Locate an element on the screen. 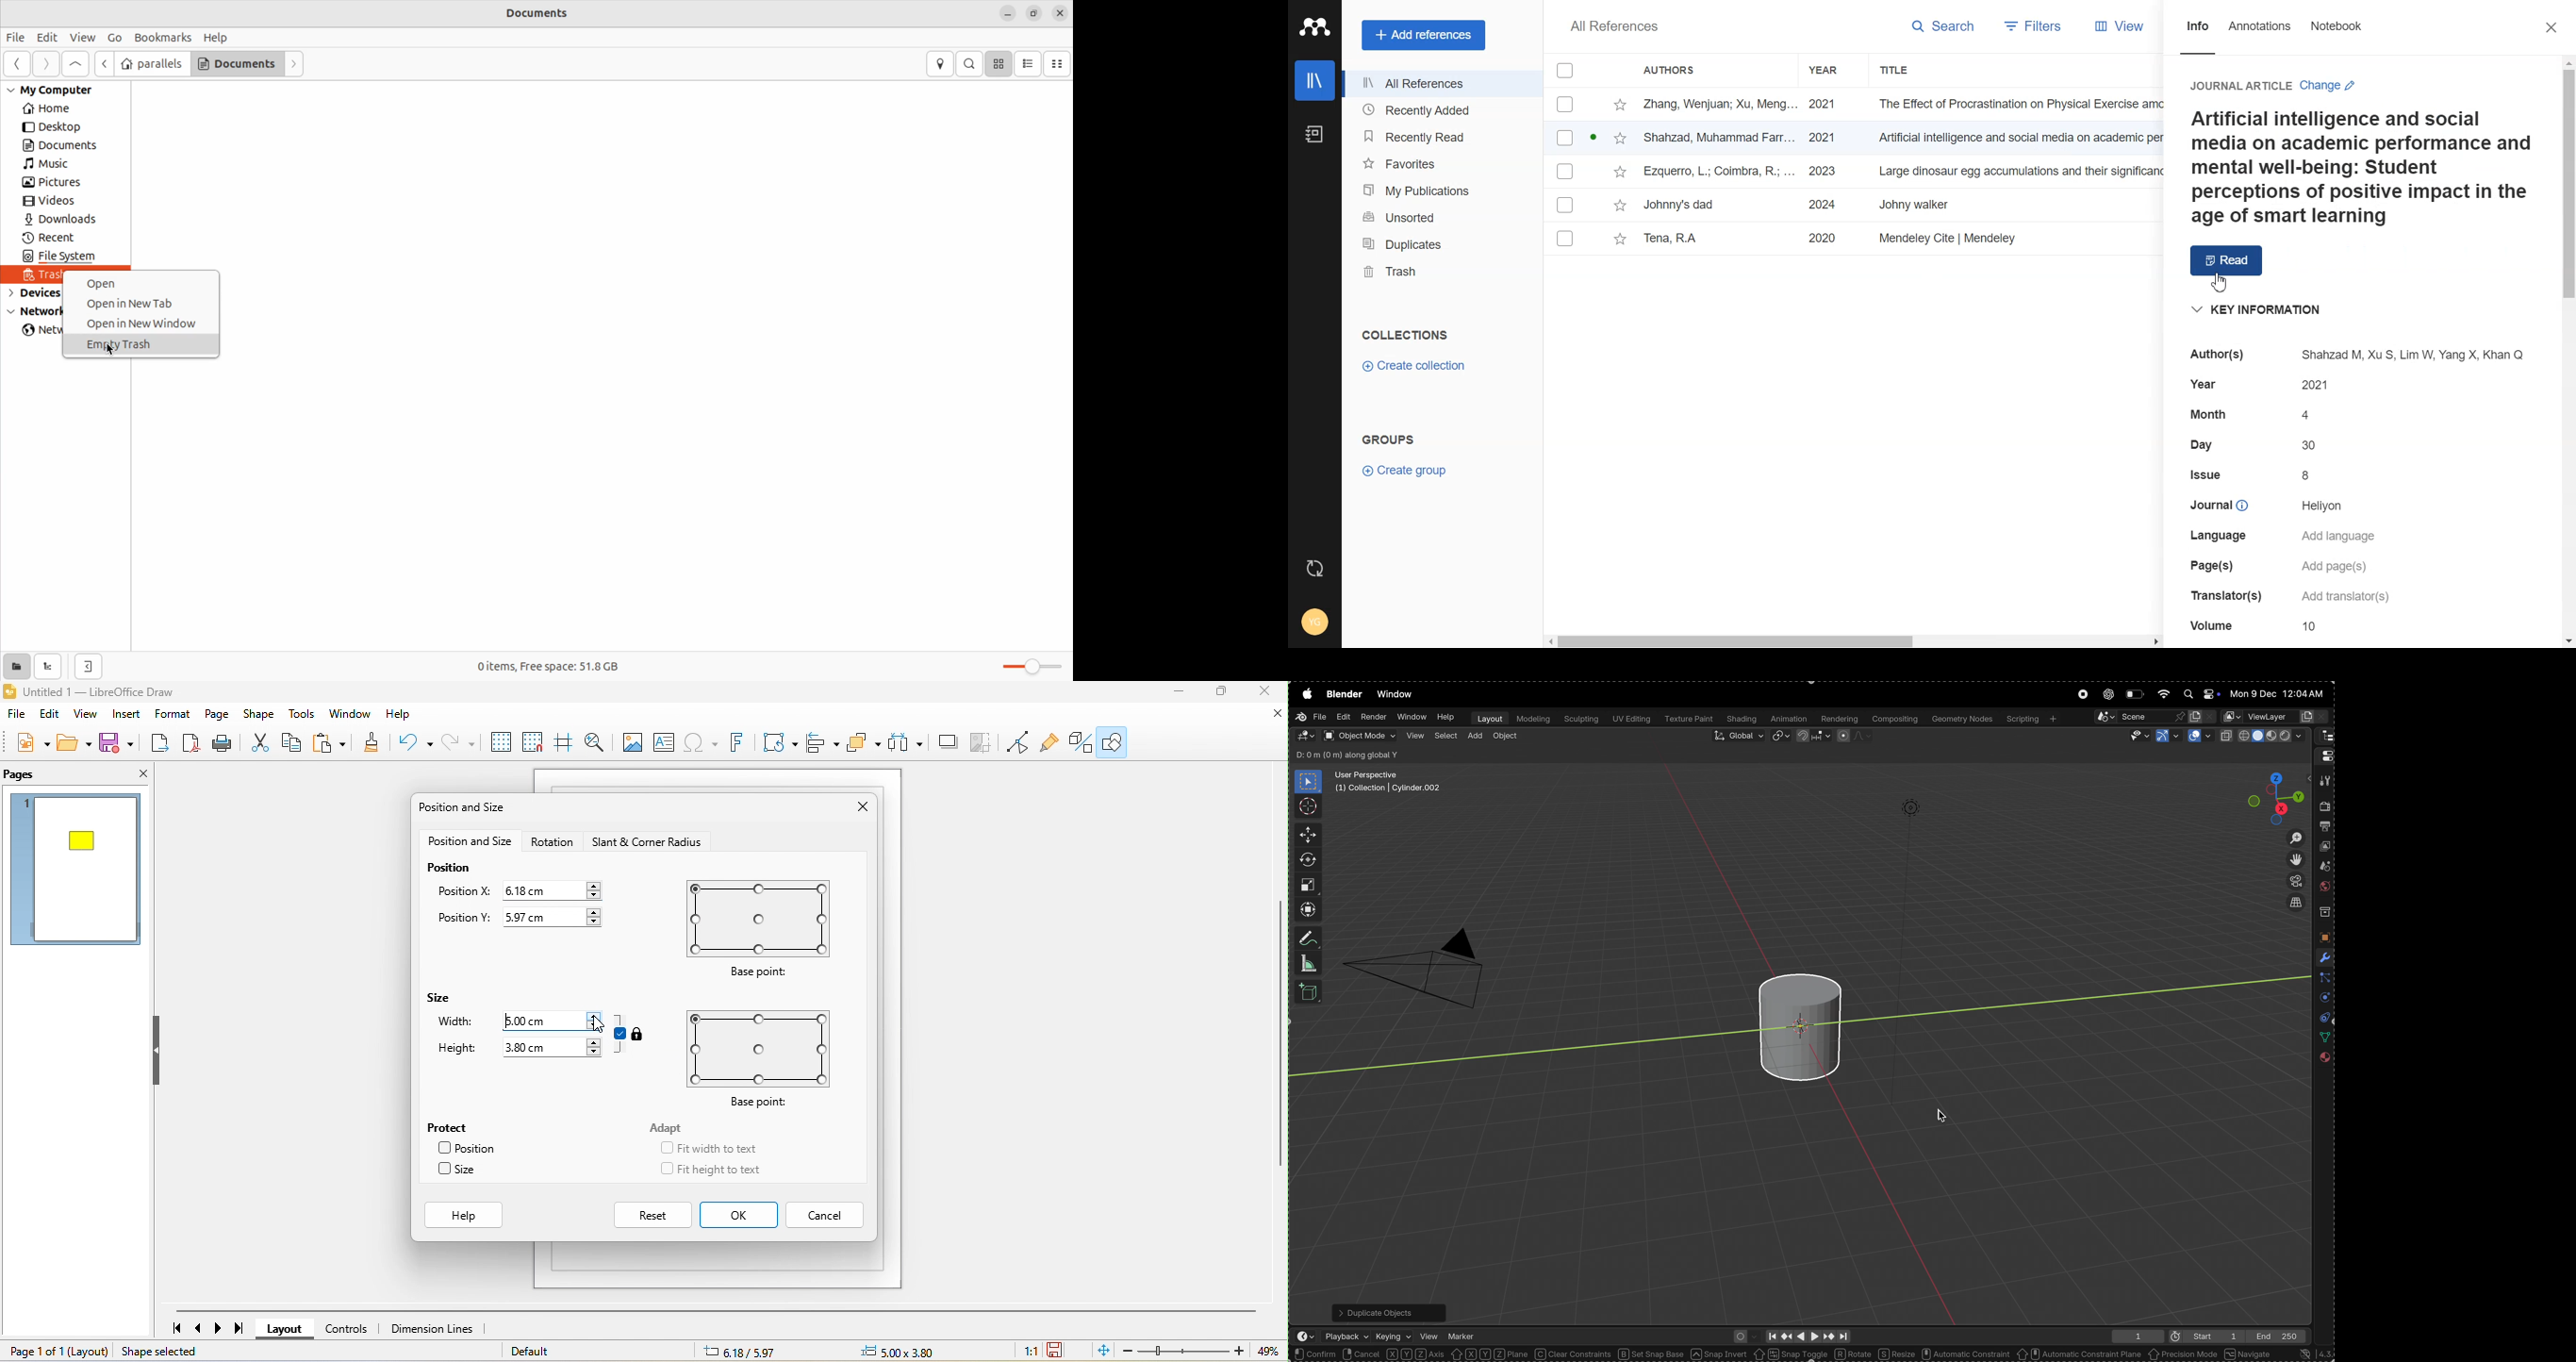 This screenshot has height=1372, width=2576. render is located at coordinates (2325, 809).